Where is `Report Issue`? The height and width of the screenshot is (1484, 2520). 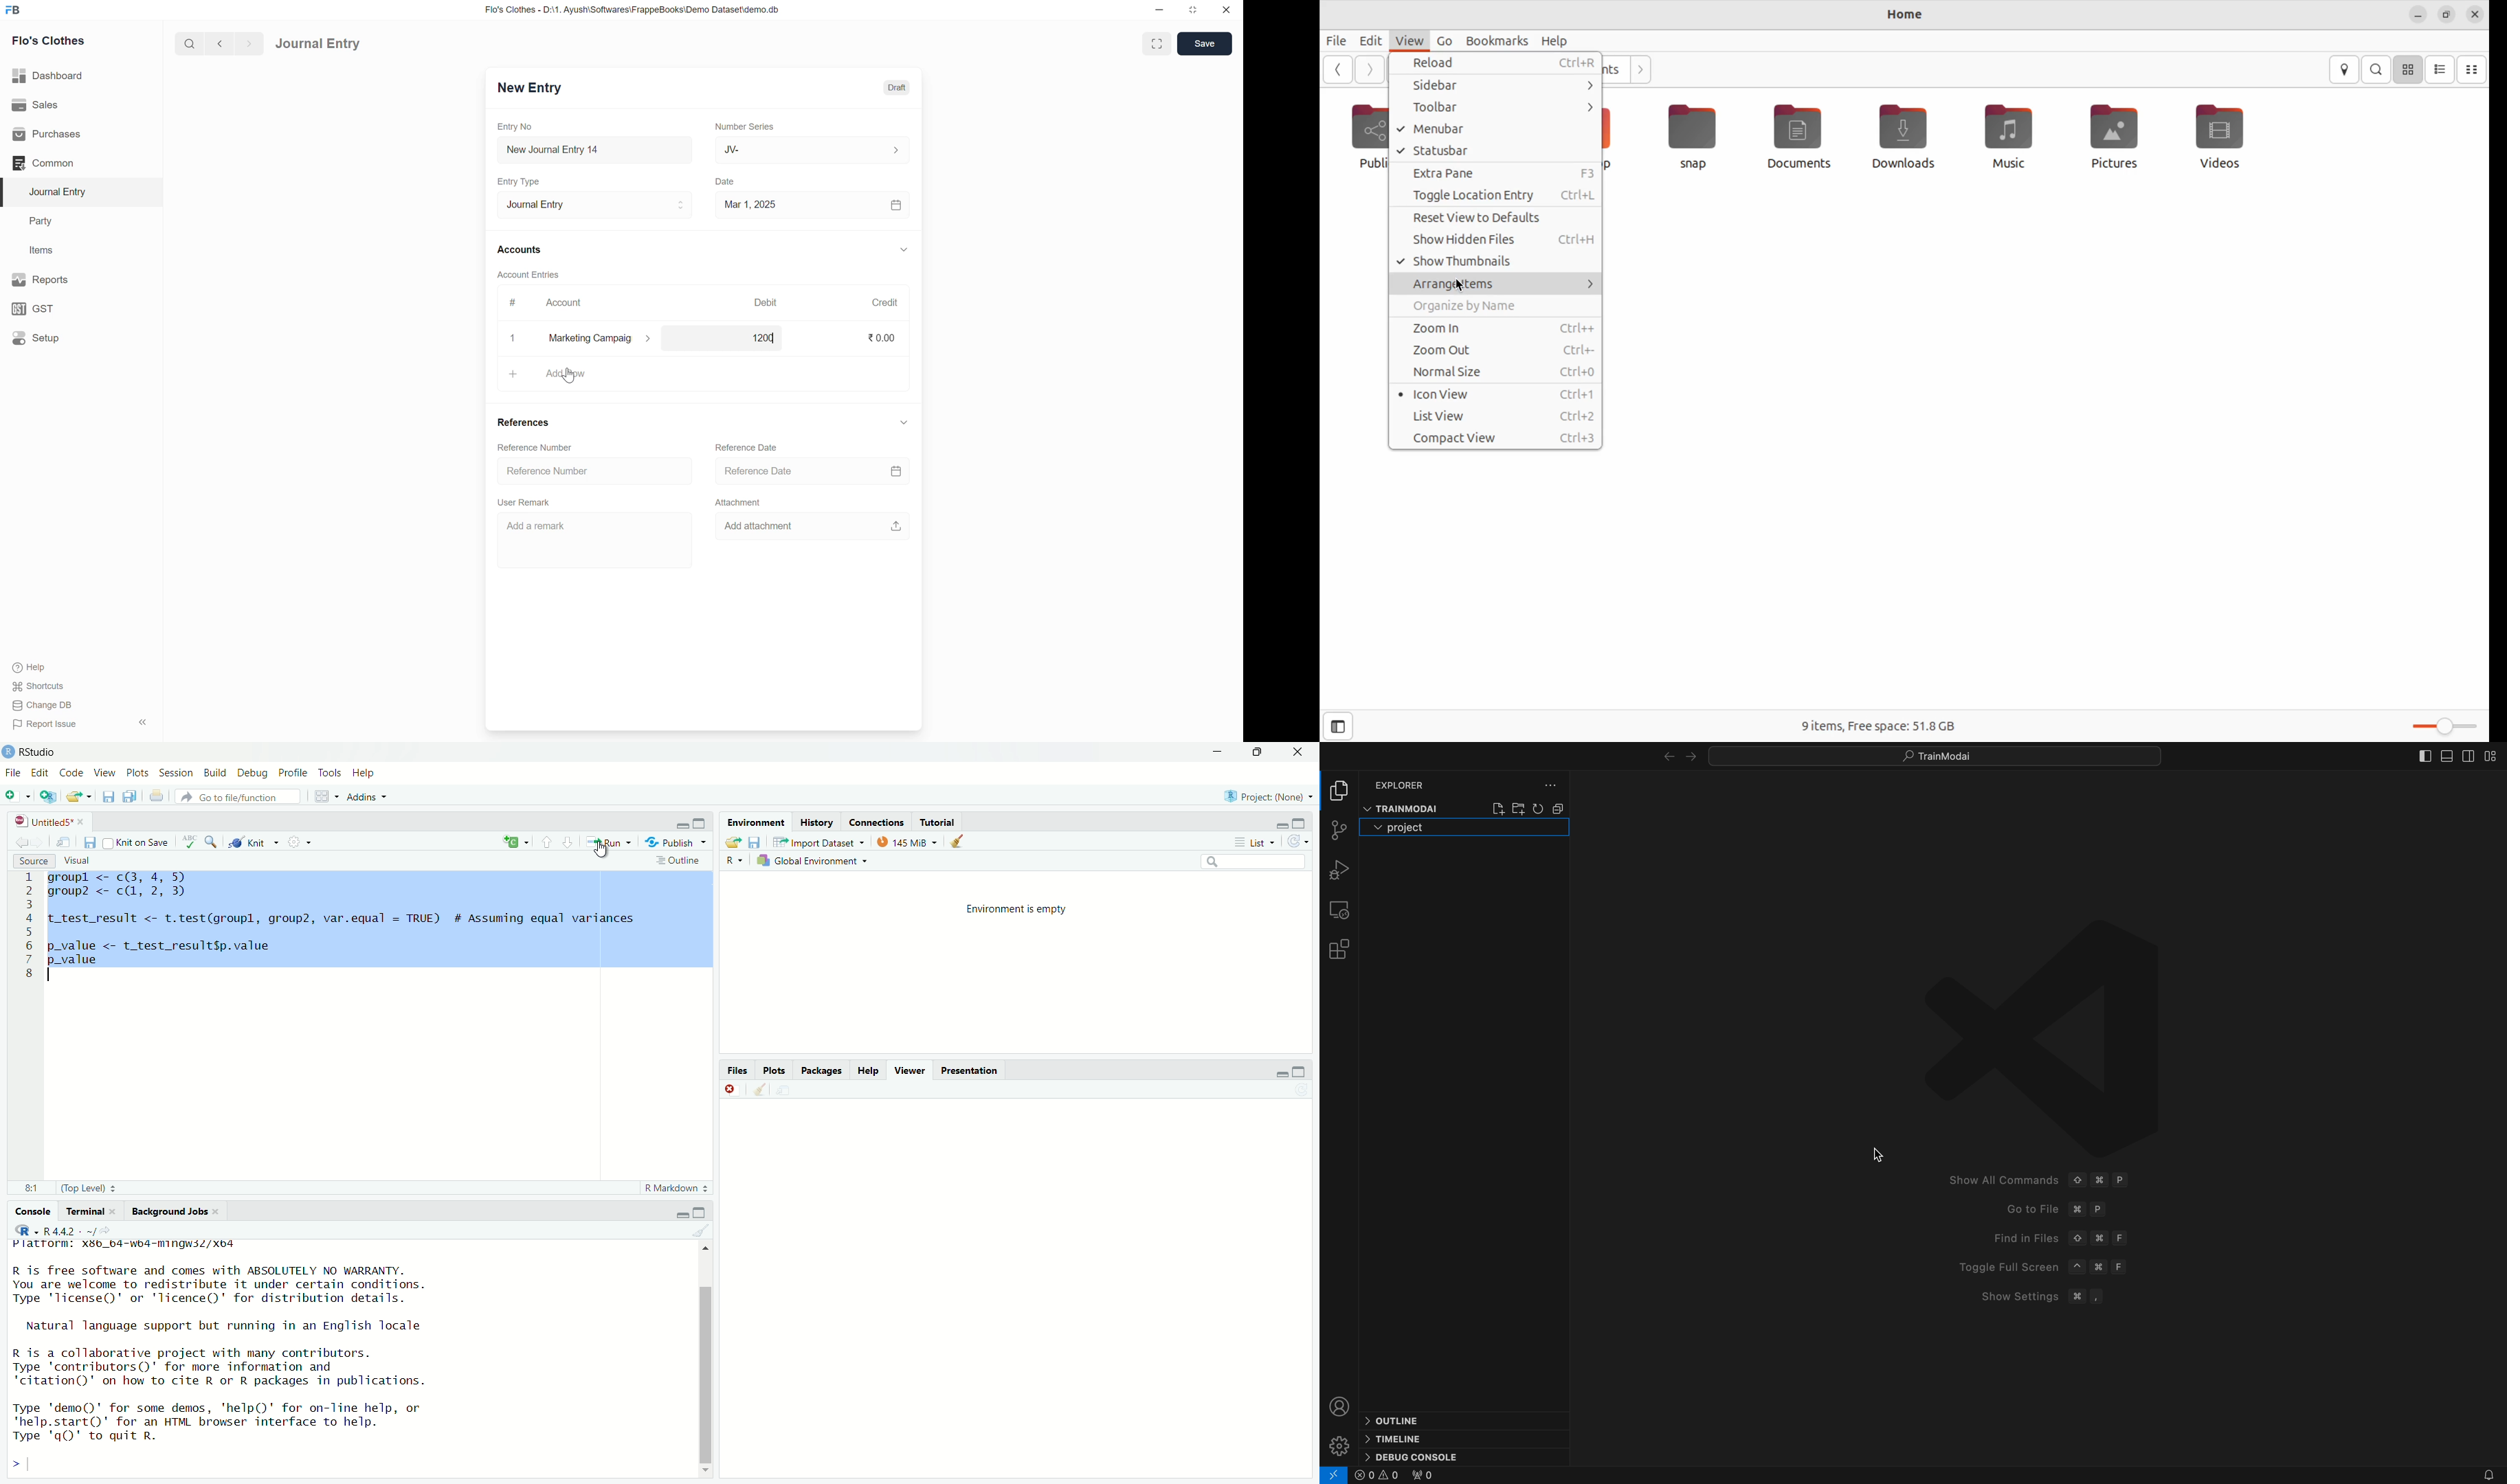 Report Issue is located at coordinates (49, 725).